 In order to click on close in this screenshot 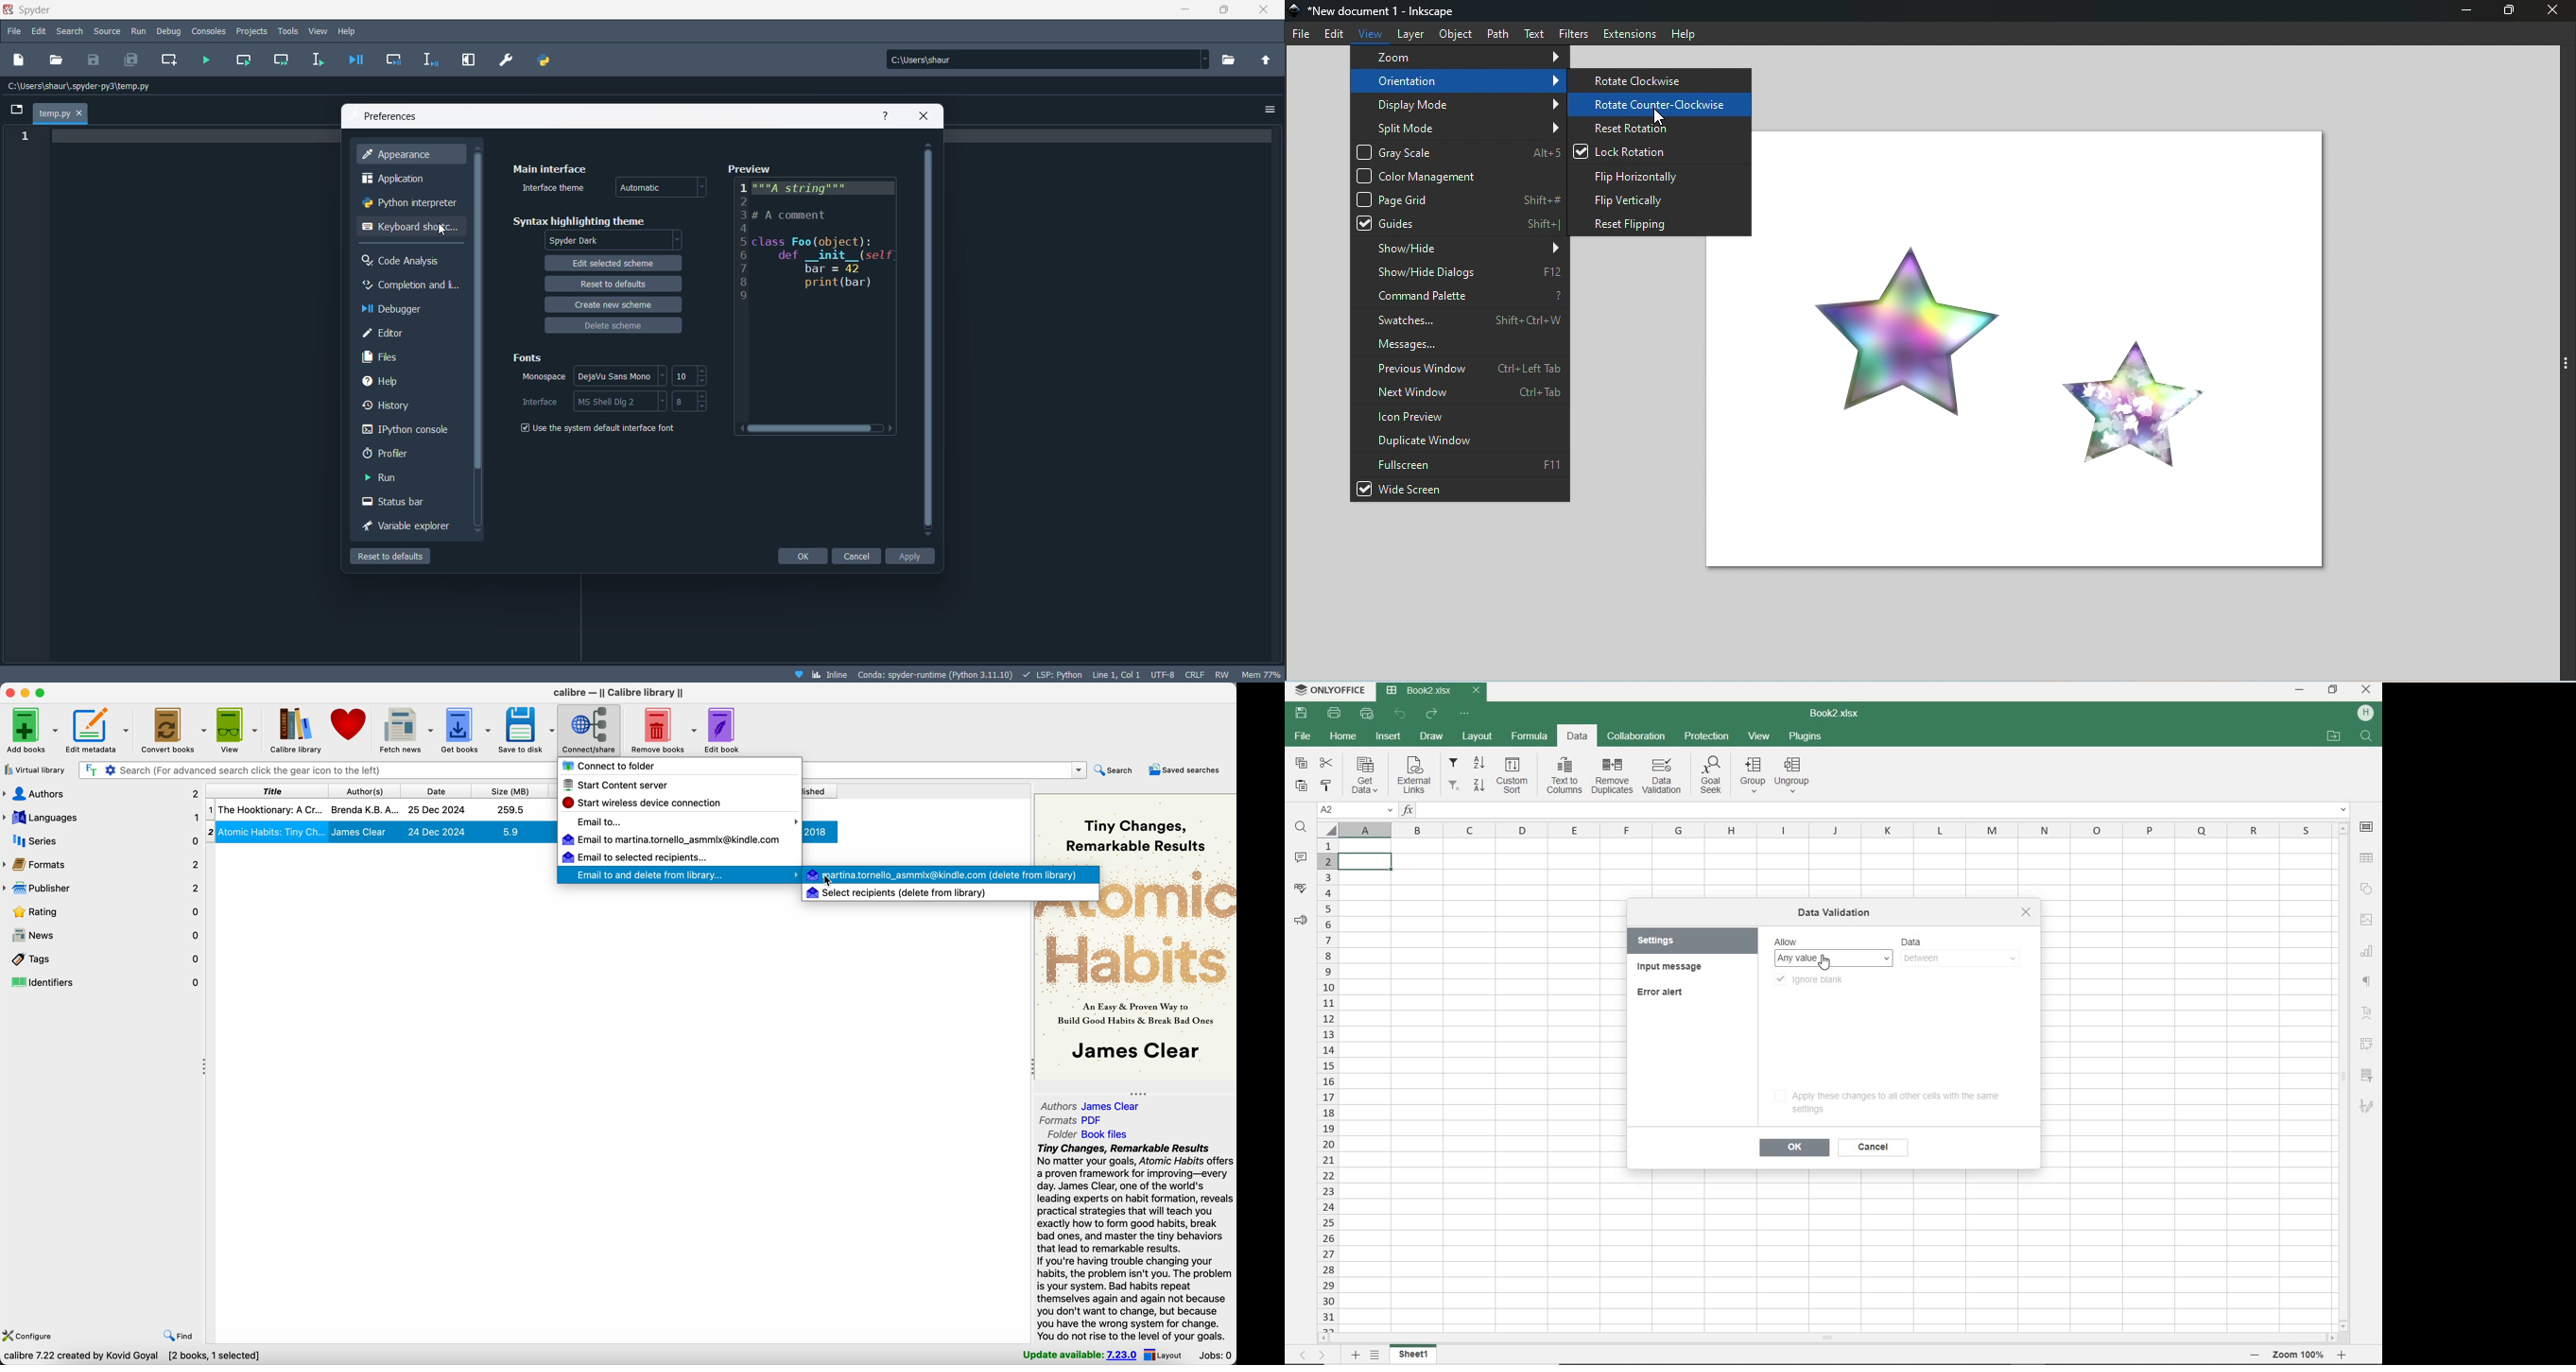, I will do `click(2026, 912)`.